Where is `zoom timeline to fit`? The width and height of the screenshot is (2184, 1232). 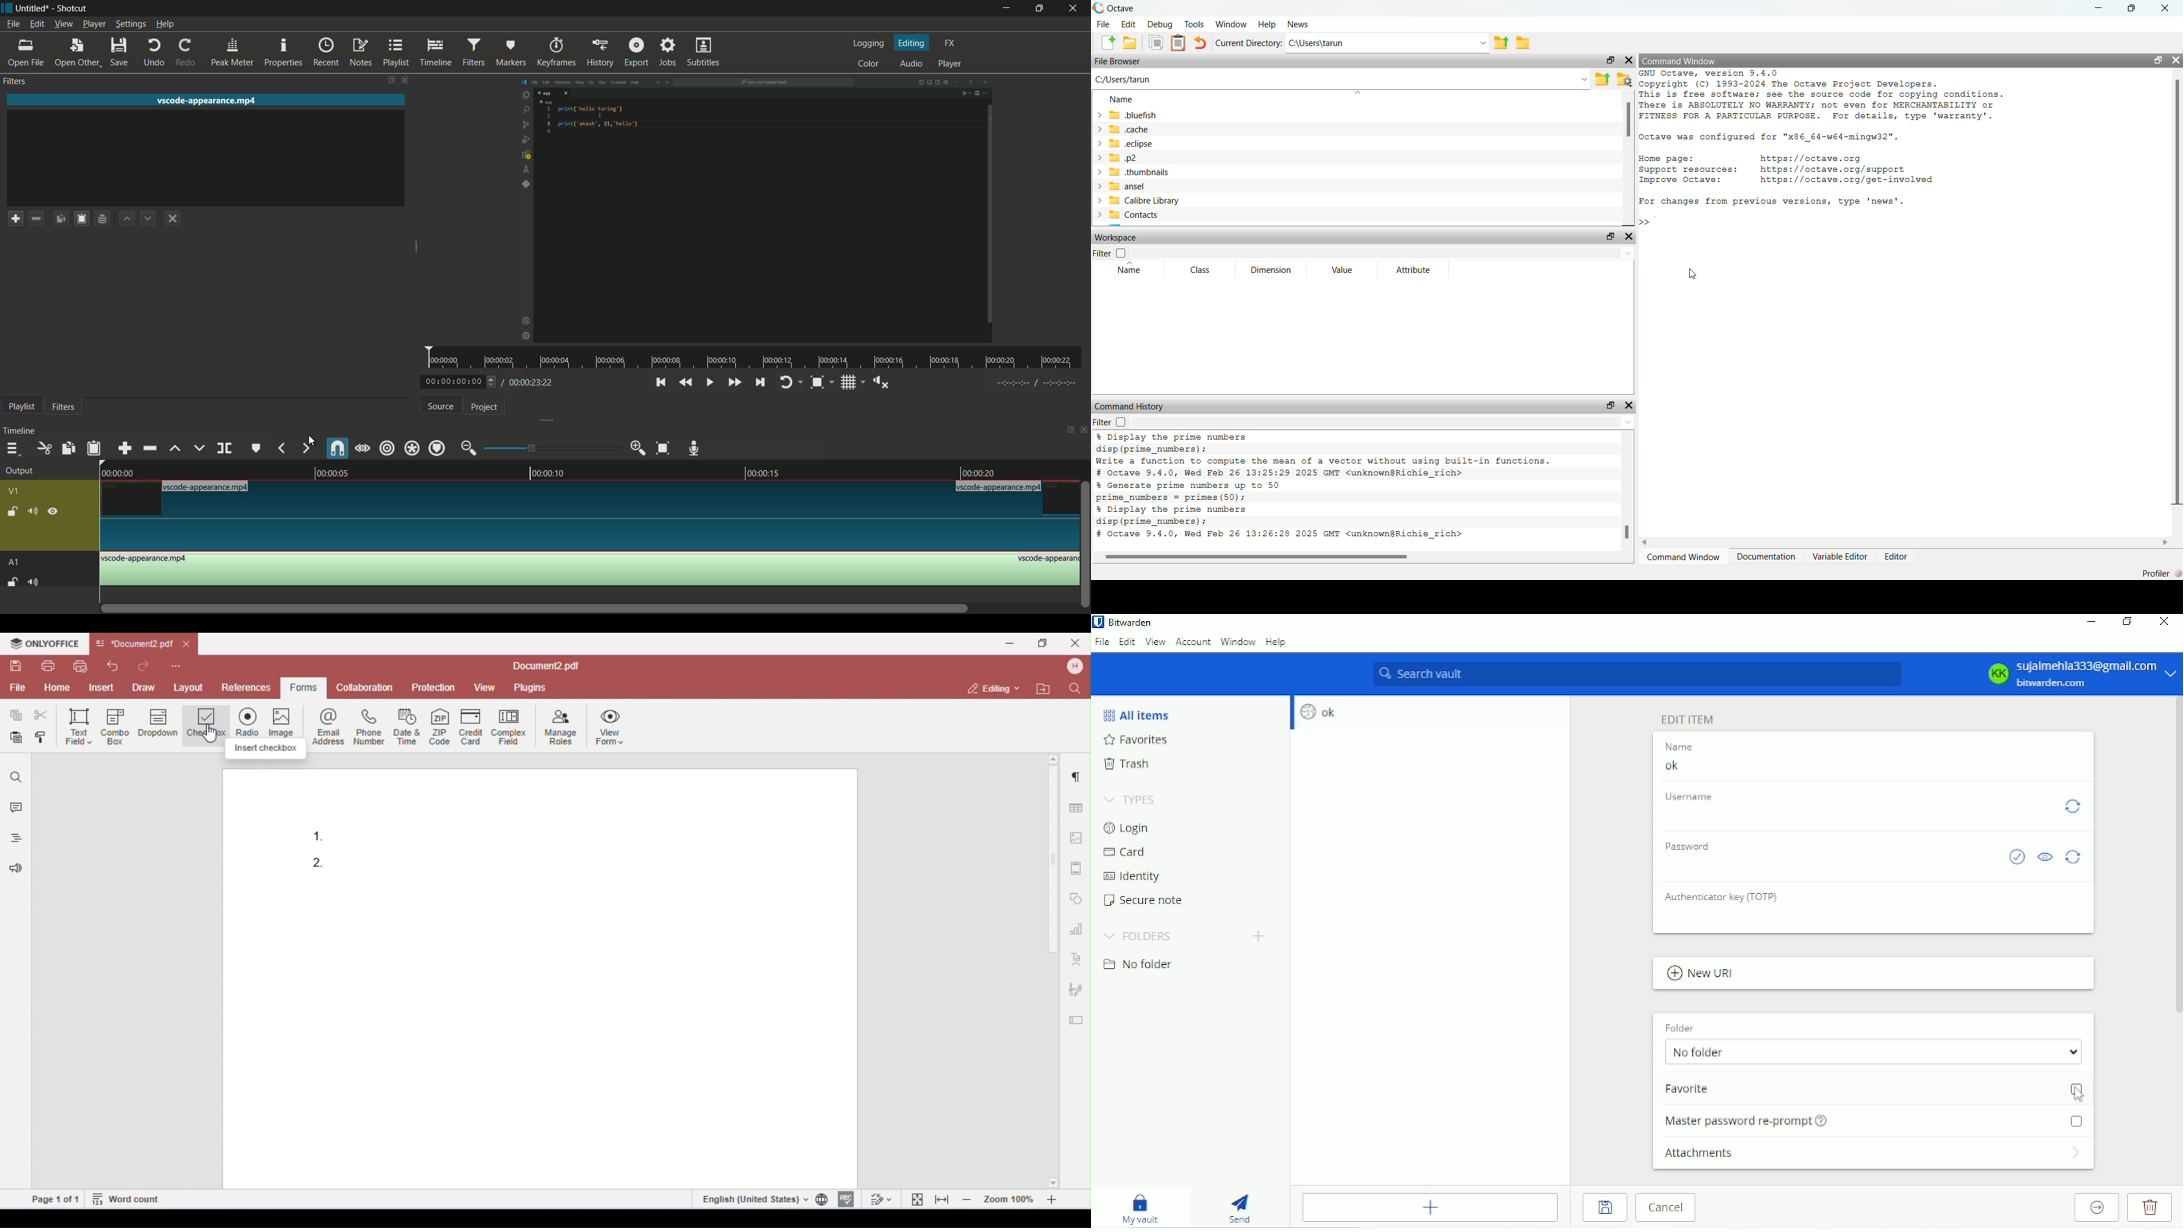 zoom timeline to fit is located at coordinates (663, 449).